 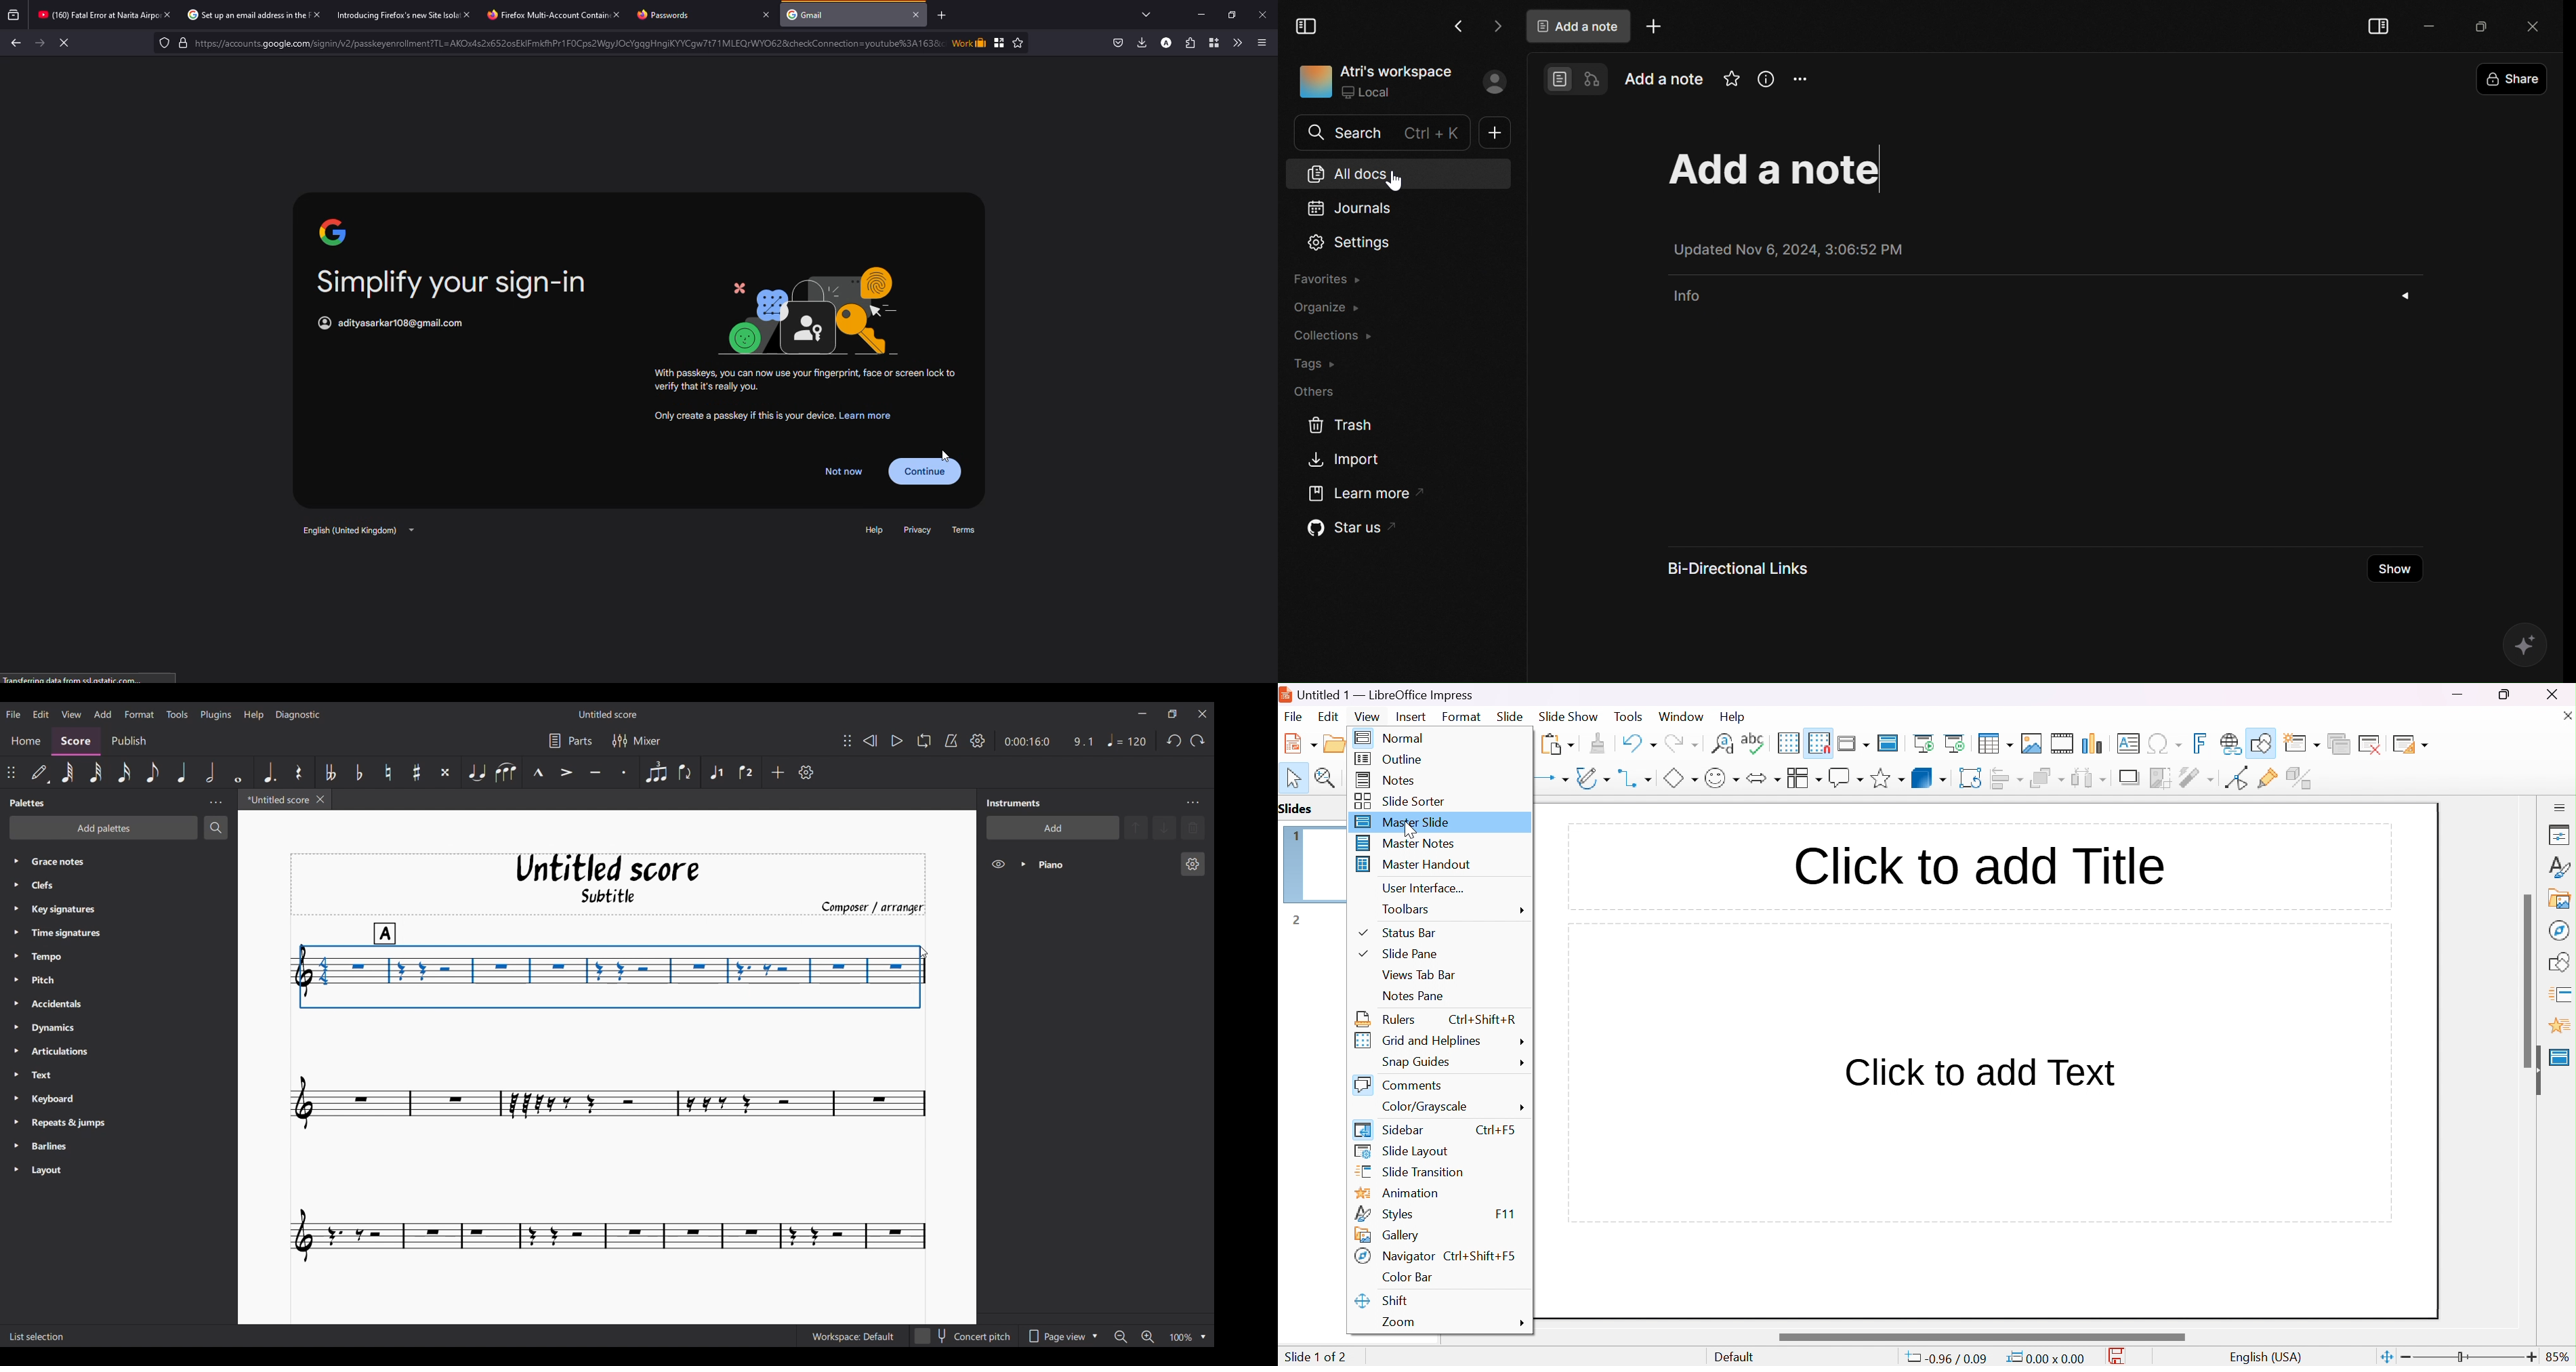 What do you see at coordinates (1327, 777) in the screenshot?
I see `zoom & pan` at bounding box center [1327, 777].